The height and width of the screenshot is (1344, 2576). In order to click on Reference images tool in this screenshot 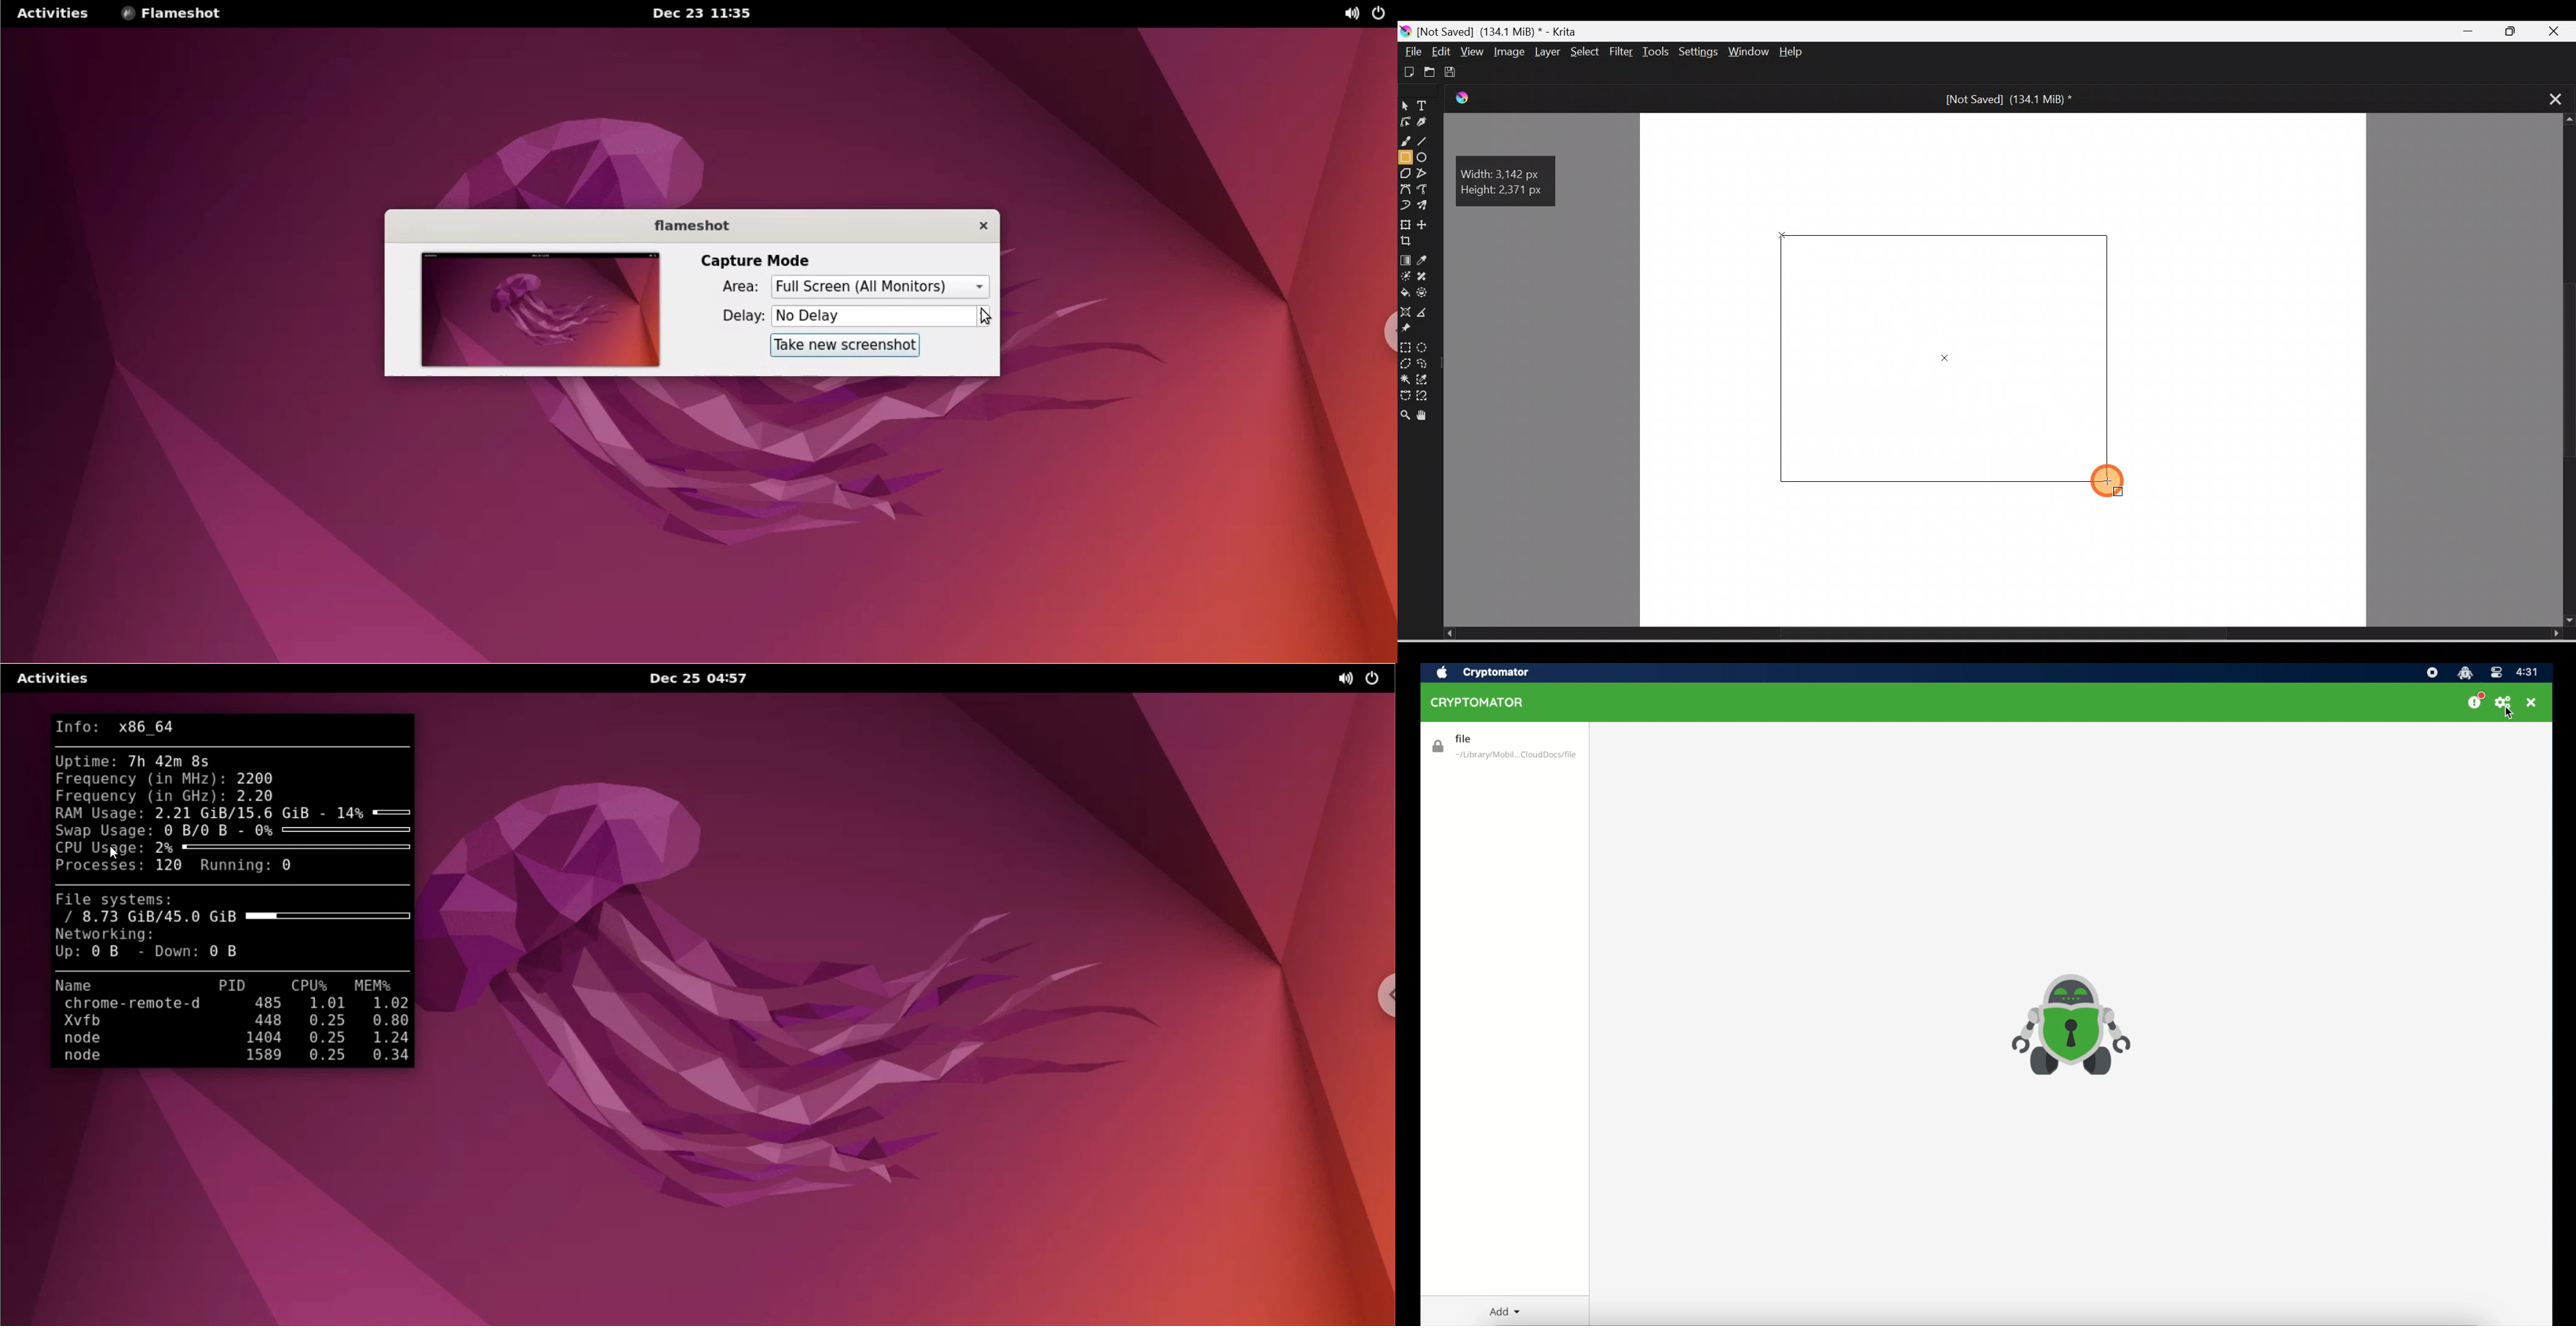, I will do `click(1413, 330)`.